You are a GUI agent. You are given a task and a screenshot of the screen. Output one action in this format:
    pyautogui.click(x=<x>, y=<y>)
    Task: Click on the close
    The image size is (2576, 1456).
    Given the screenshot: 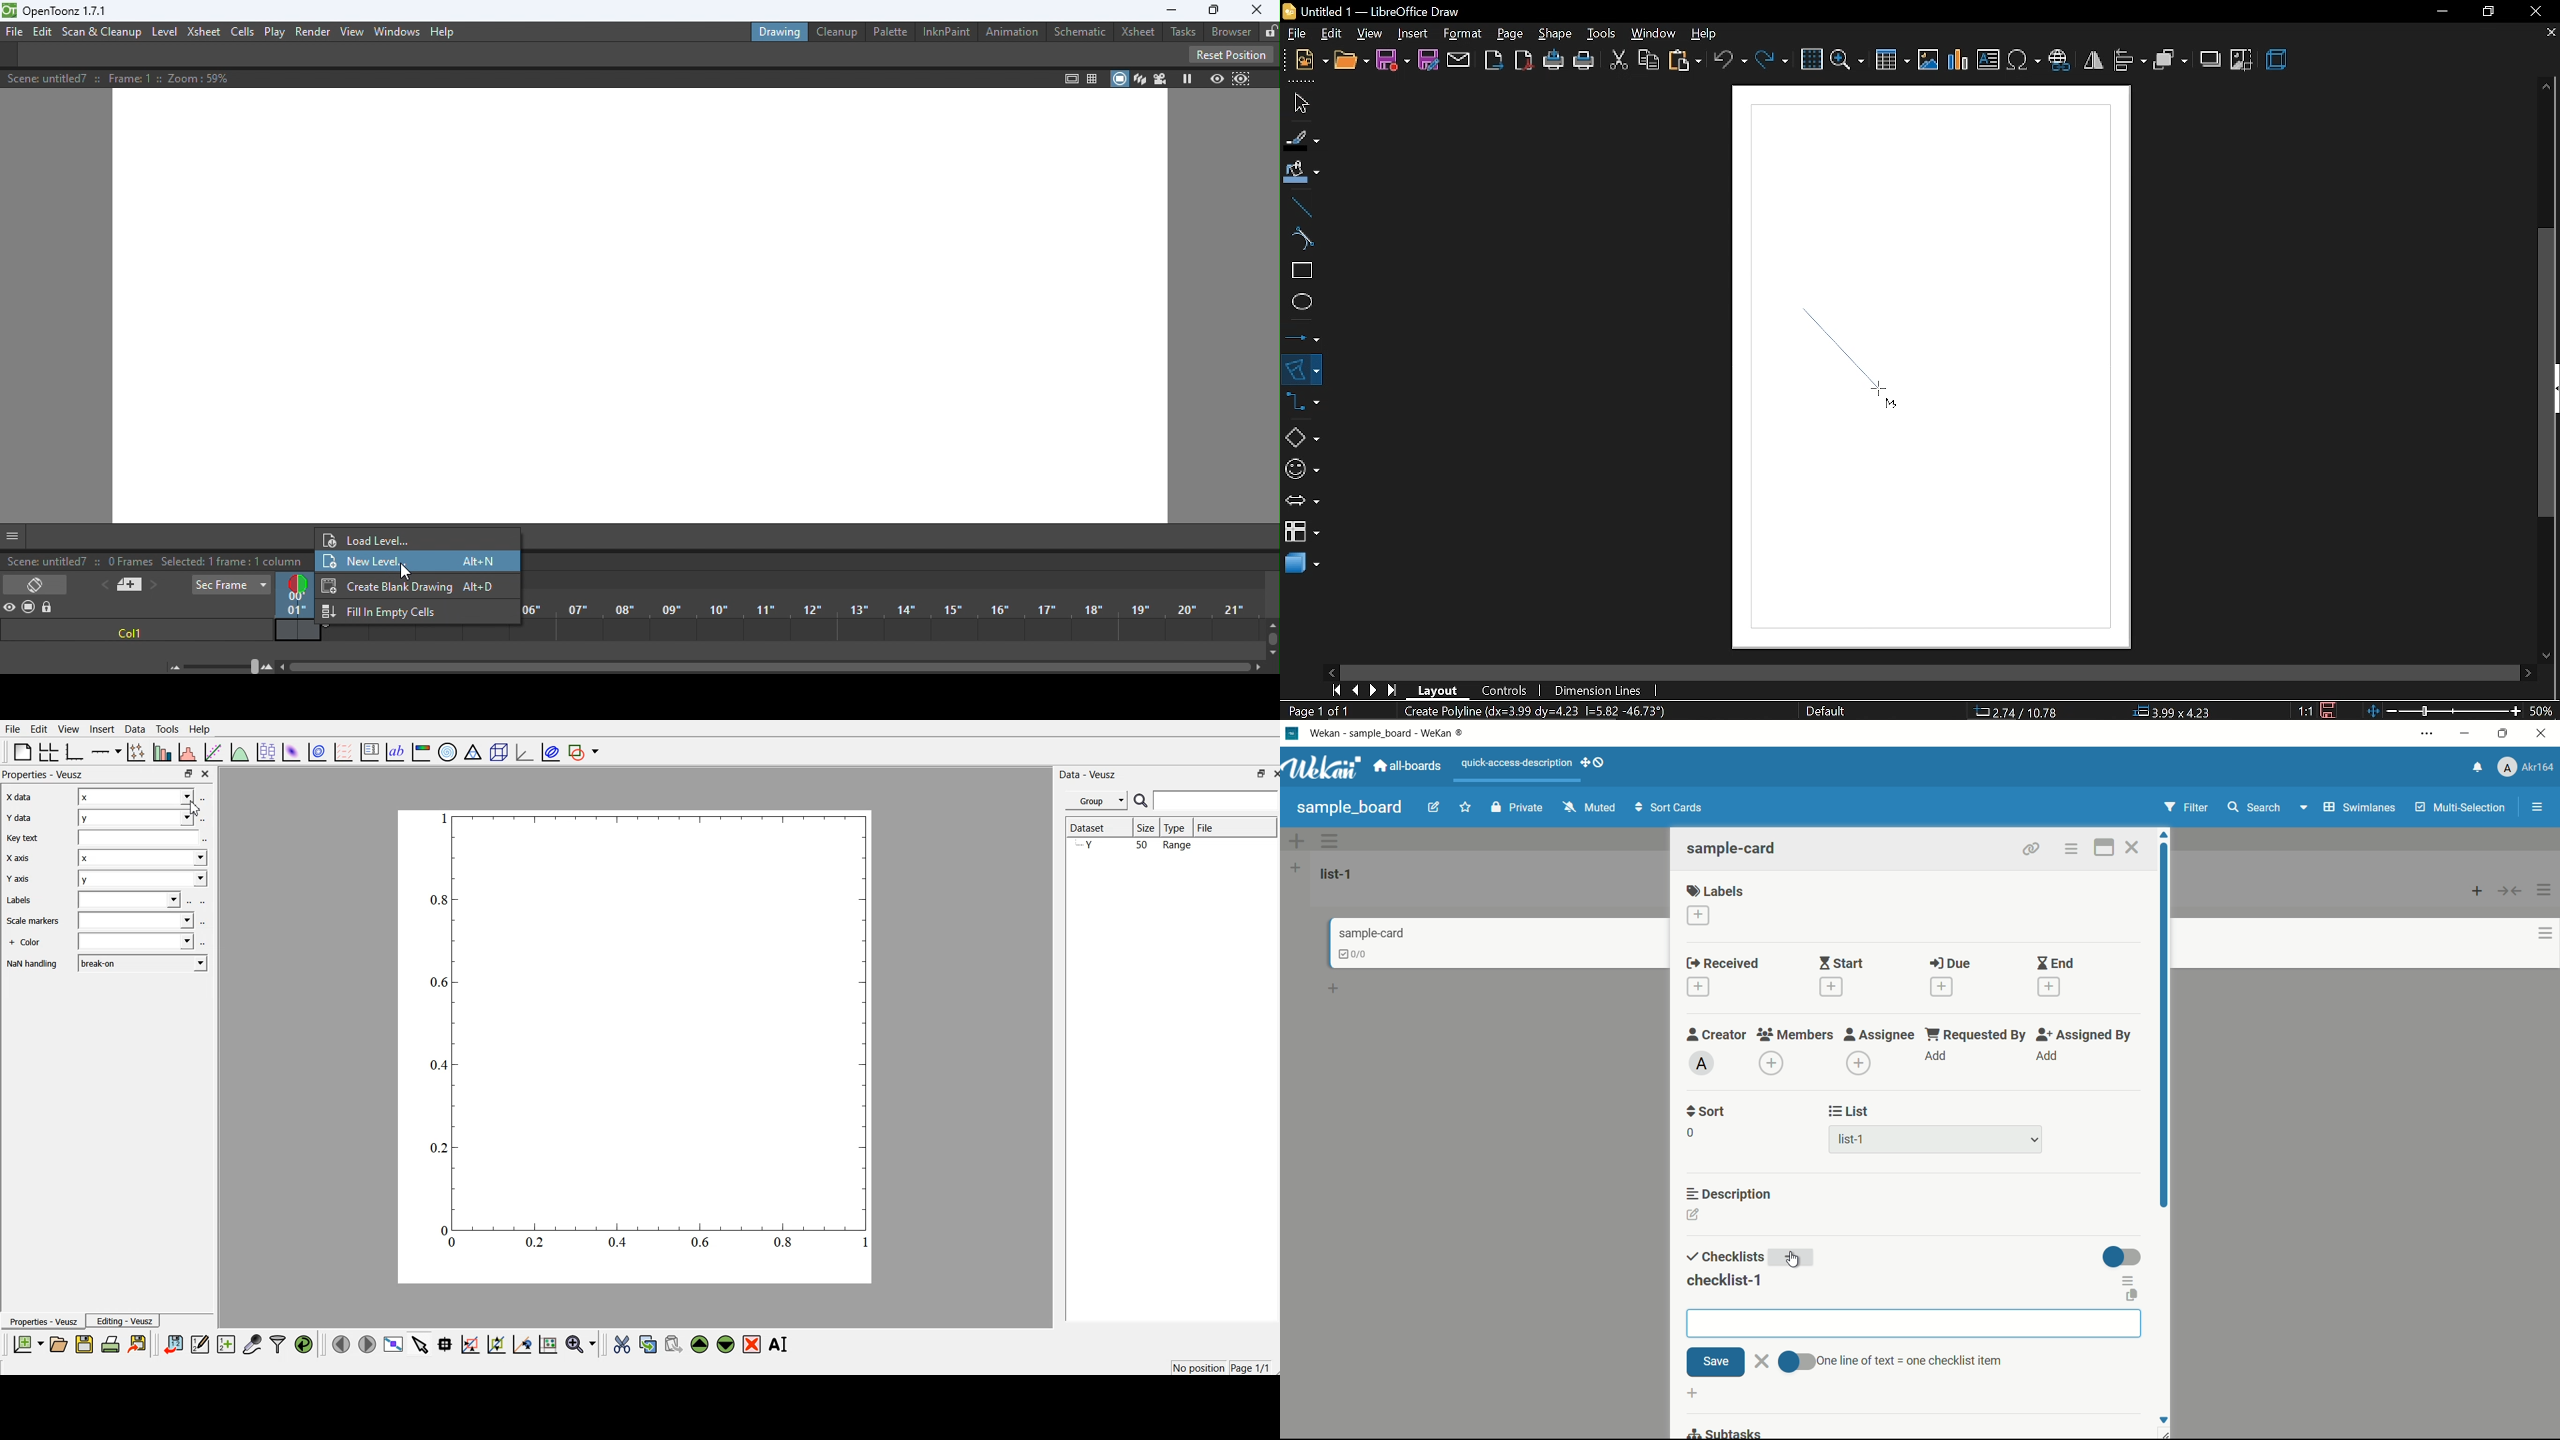 What is the action you would take?
    pyautogui.click(x=2541, y=10)
    